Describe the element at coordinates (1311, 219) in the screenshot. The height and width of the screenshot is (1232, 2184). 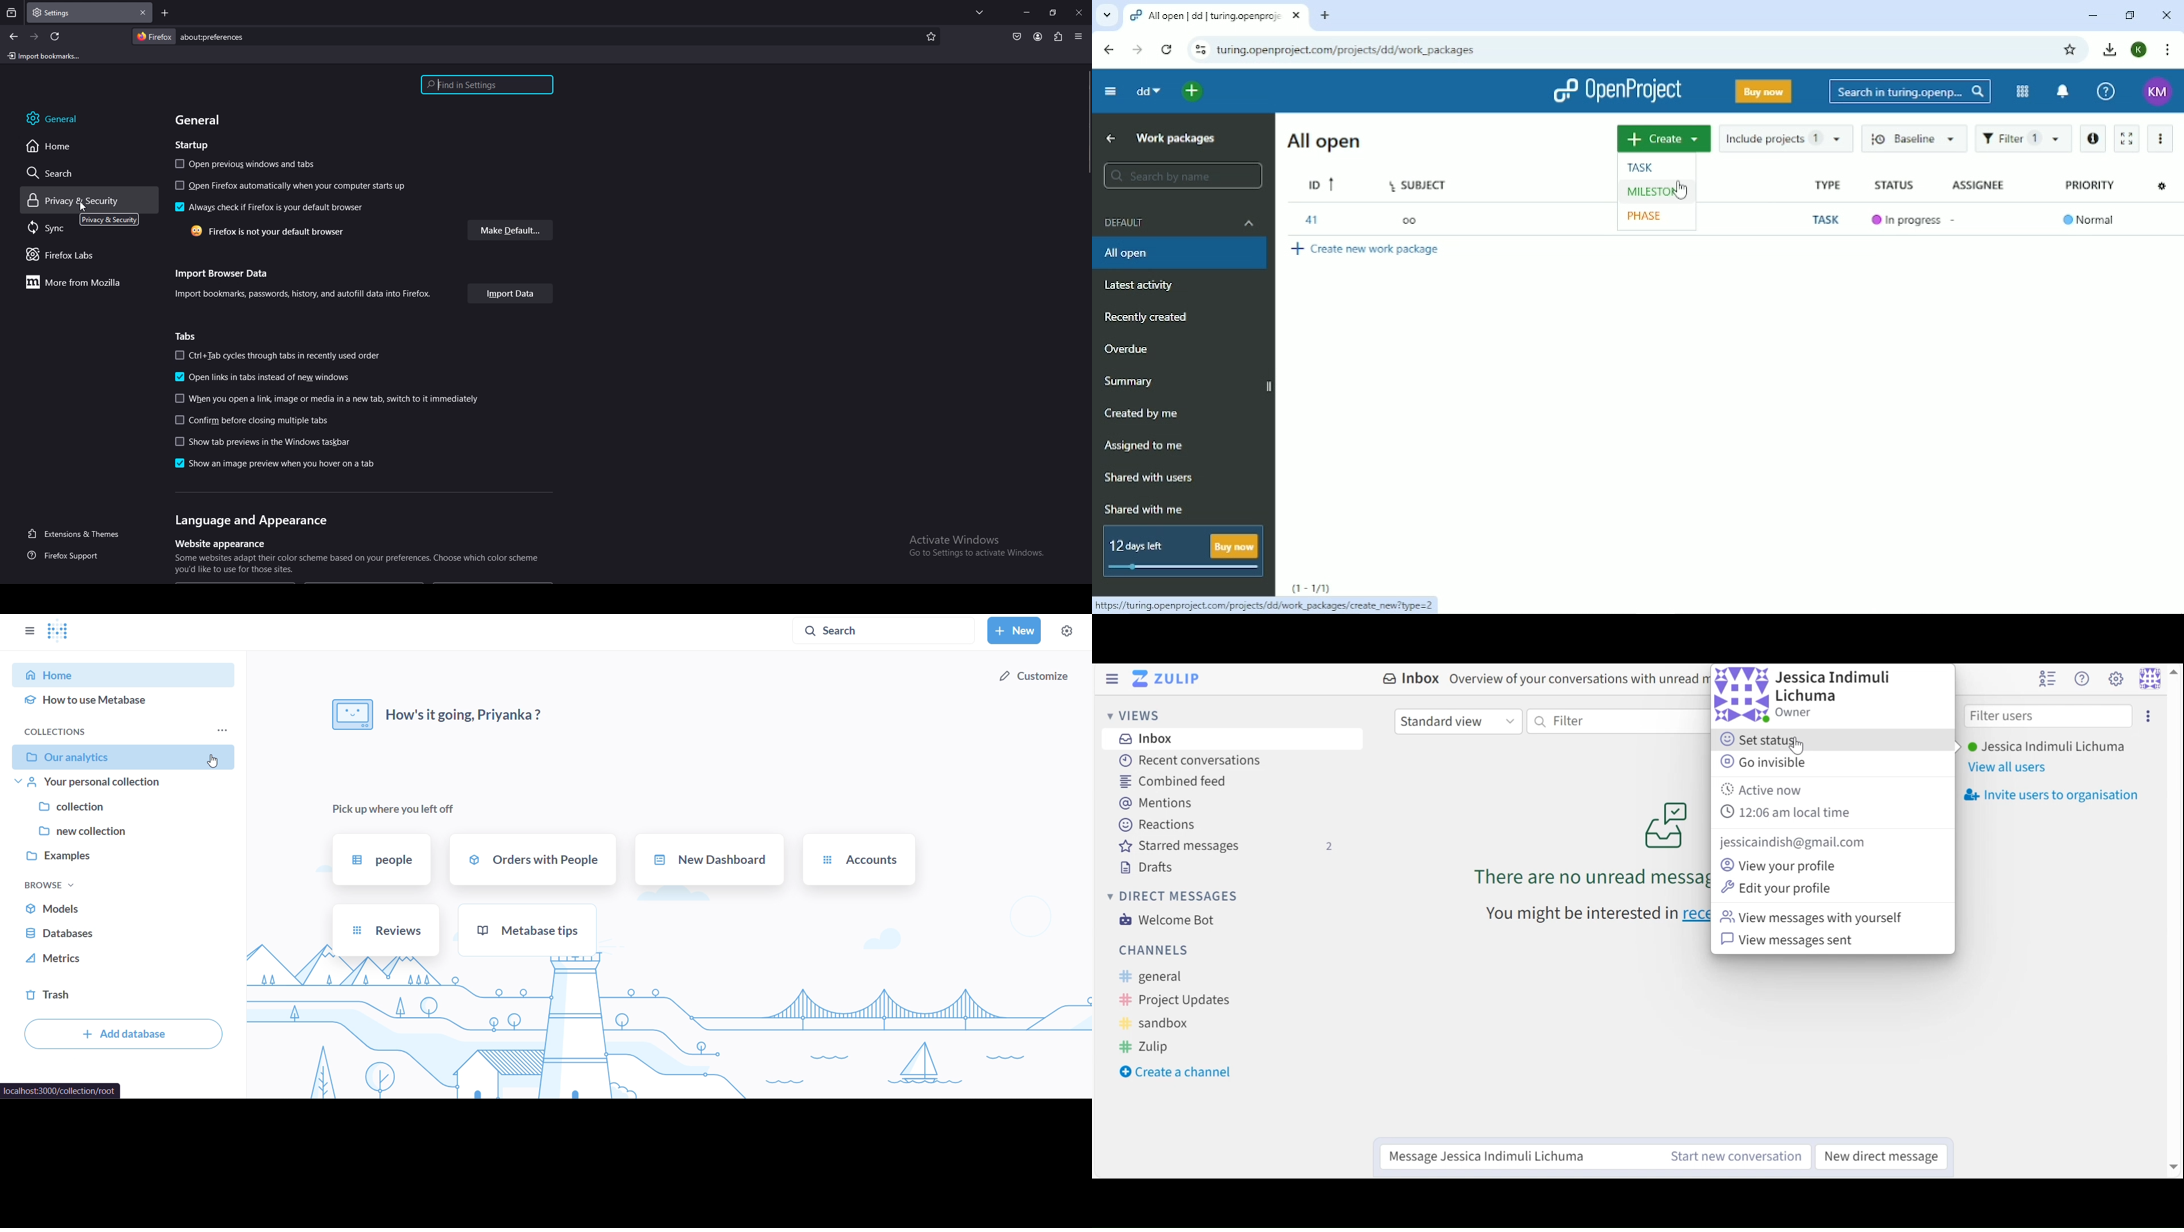
I see `41` at that location.